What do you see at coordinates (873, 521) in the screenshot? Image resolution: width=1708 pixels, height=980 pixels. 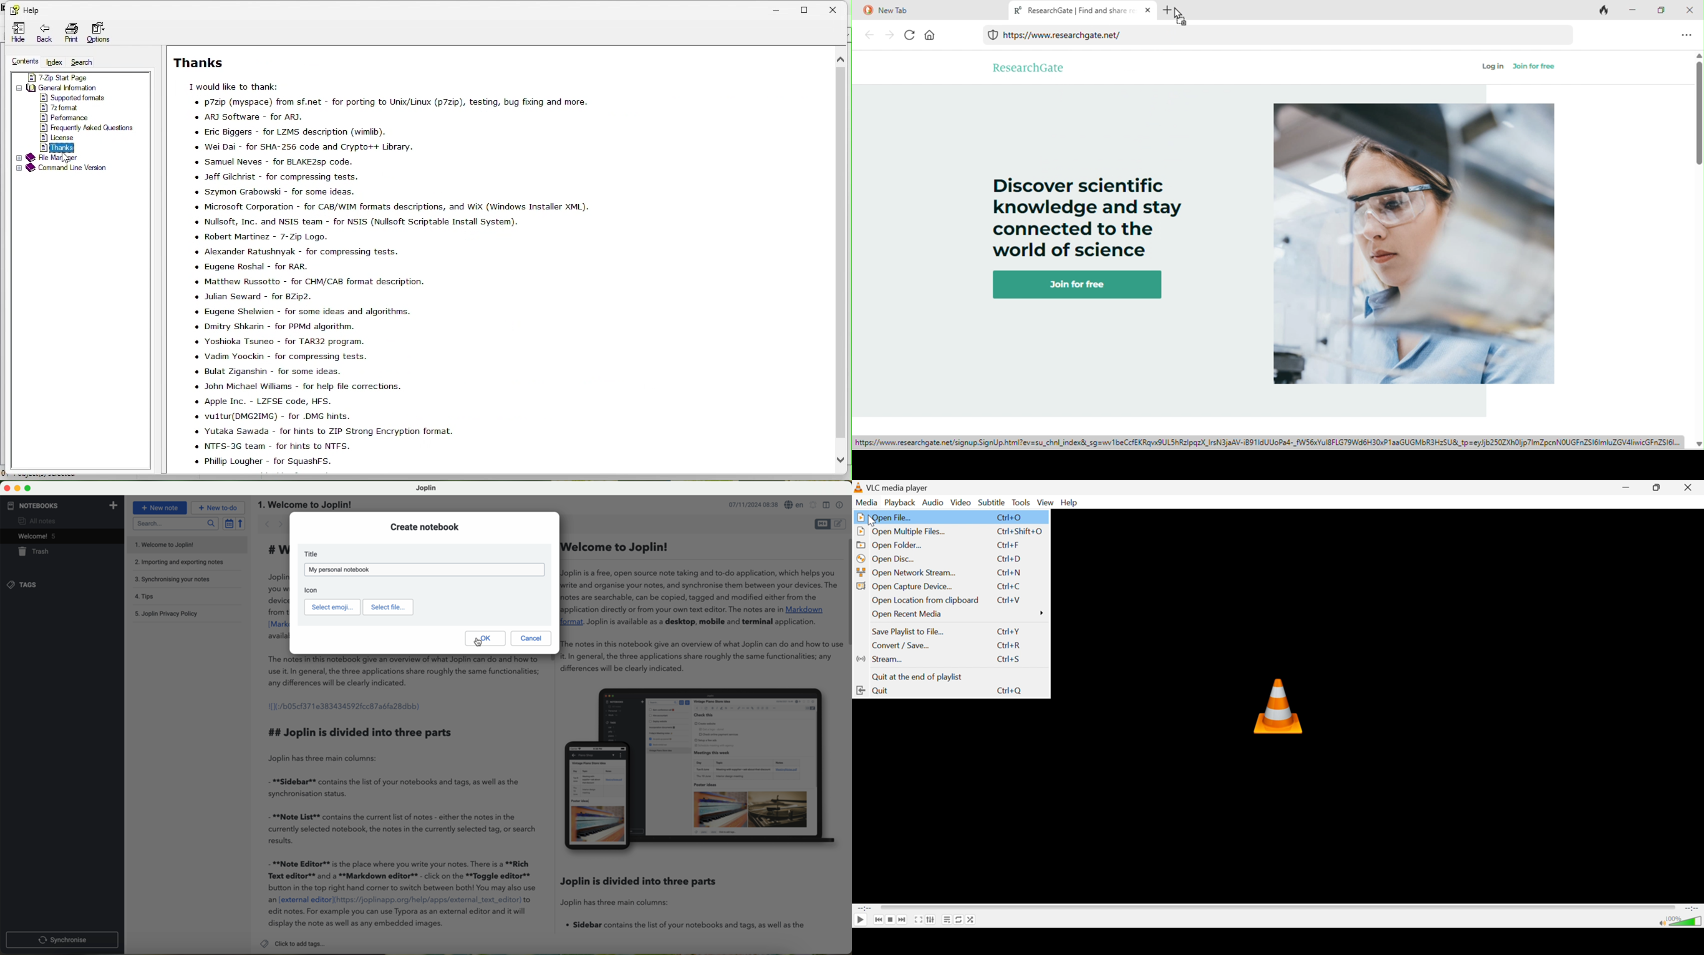 I see `cursor` at bounding box center [873, 521].